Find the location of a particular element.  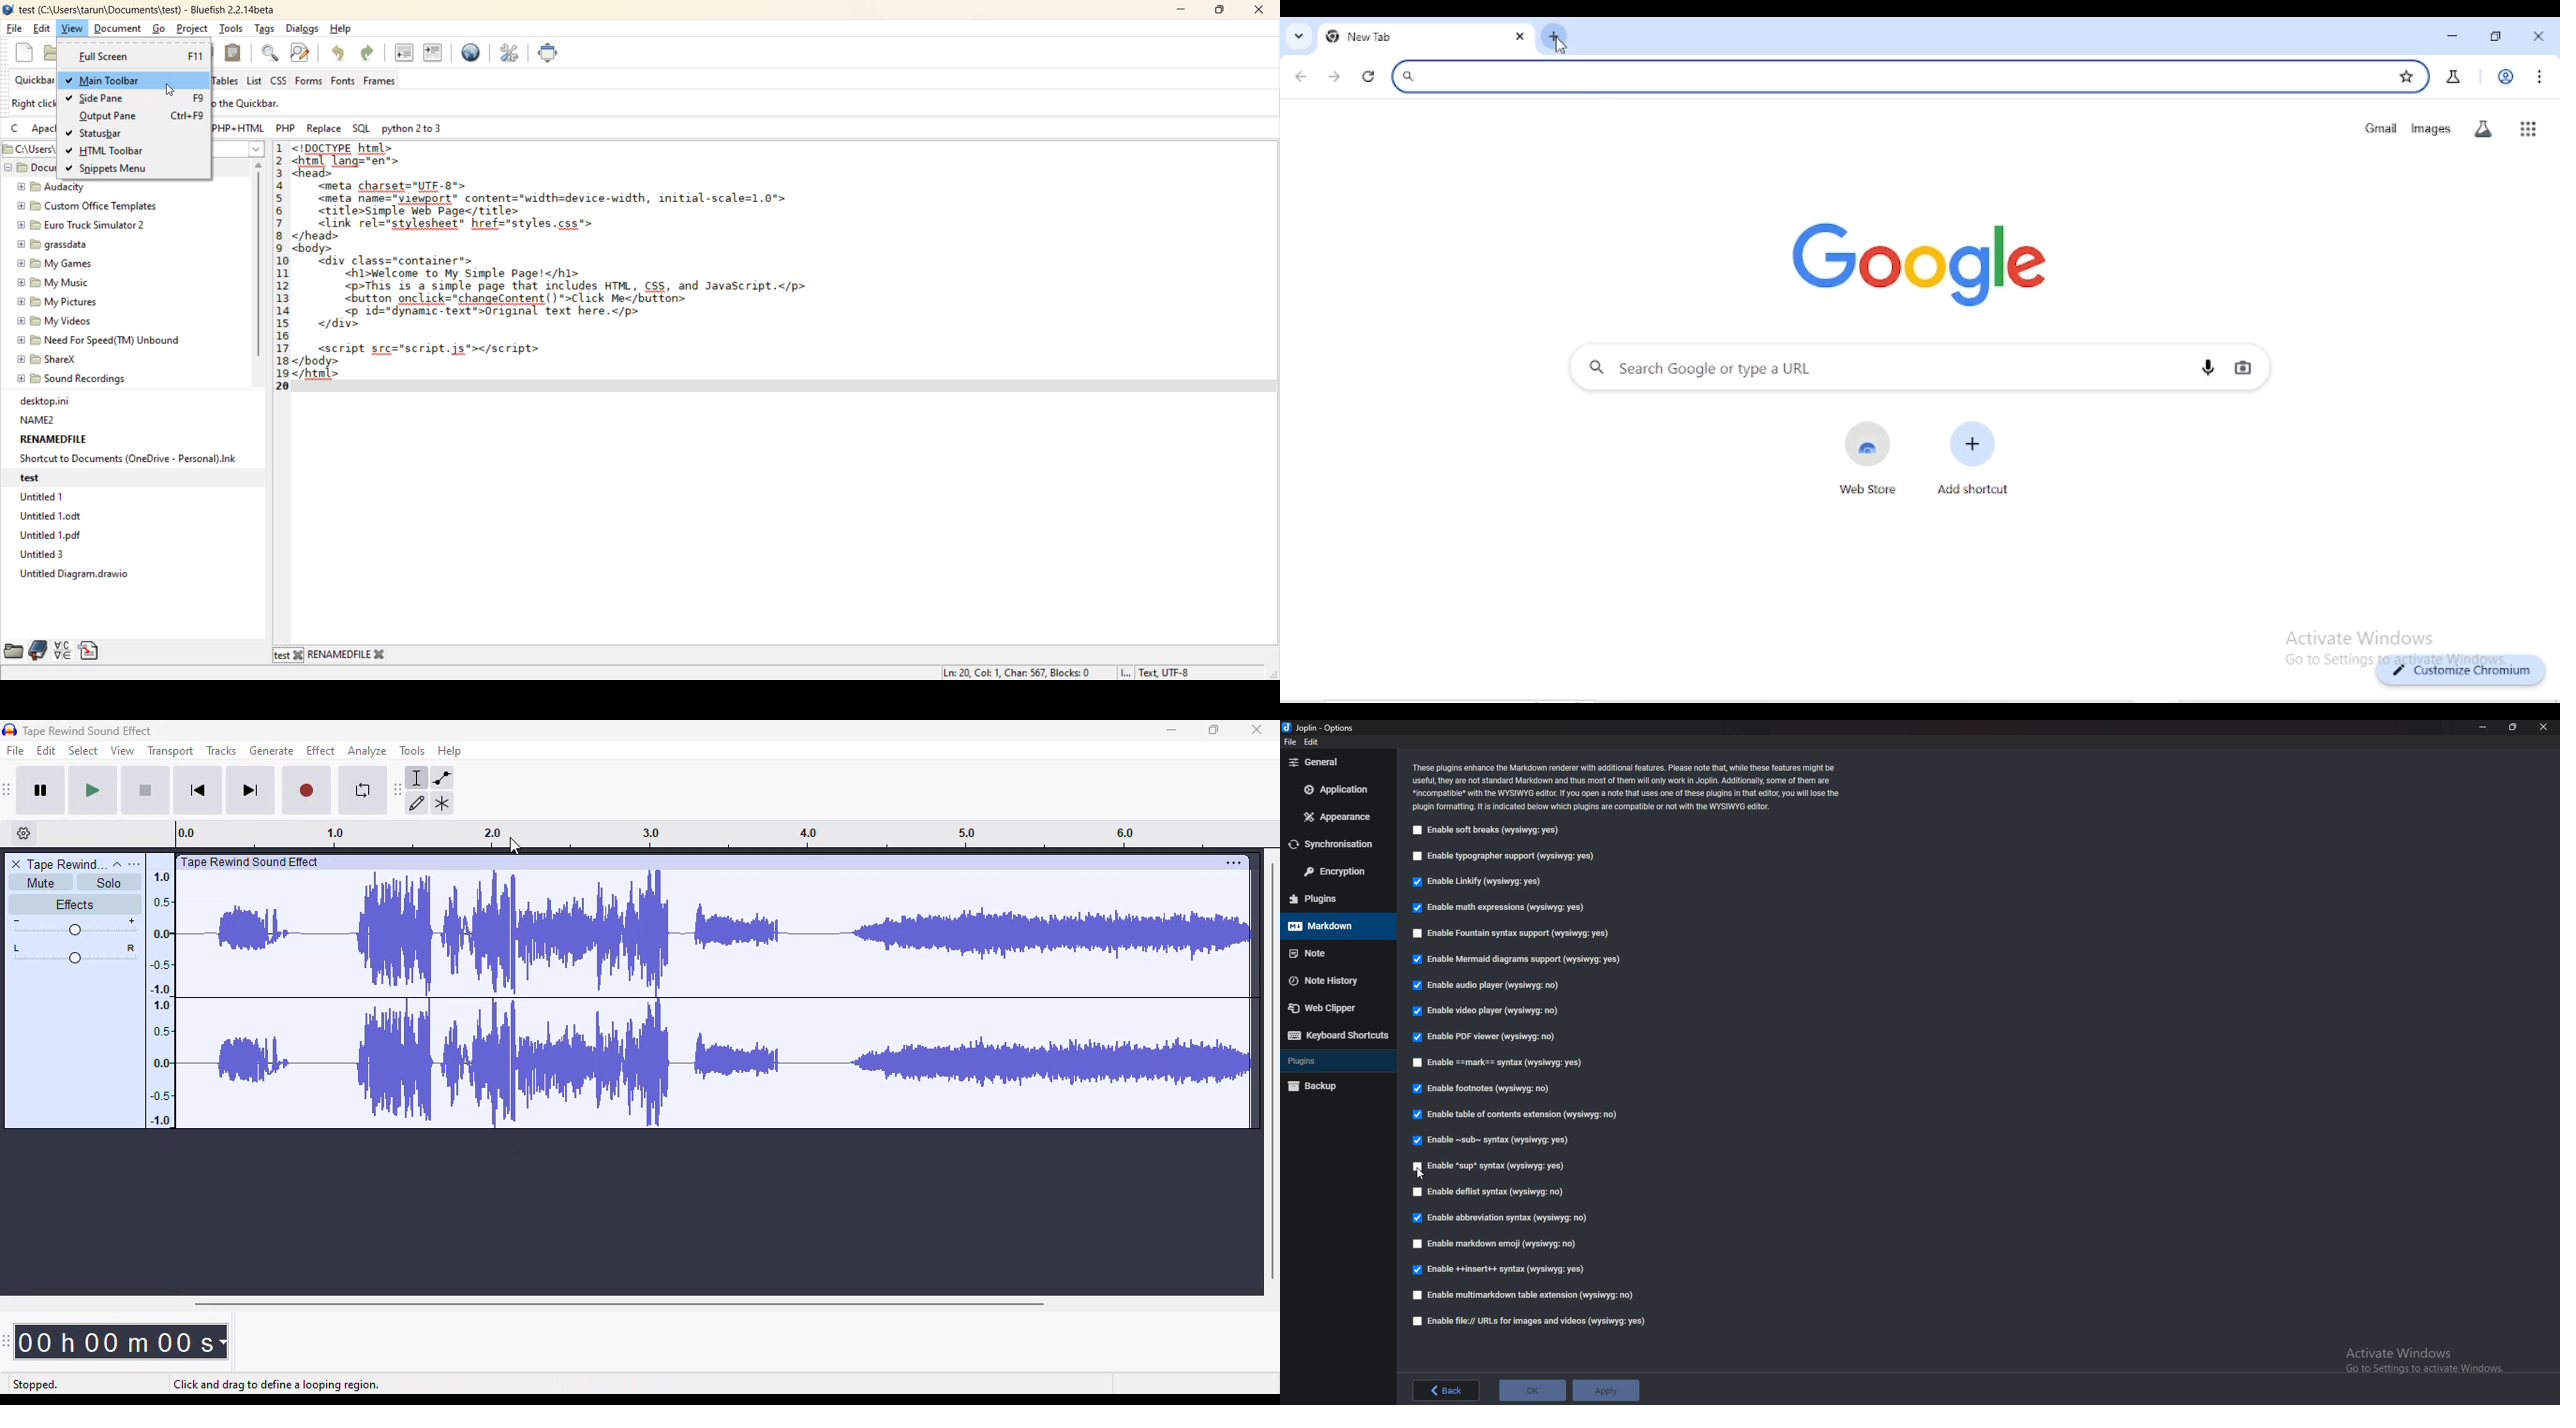

@ [9 ShareX is located at coordinates (51, 361).